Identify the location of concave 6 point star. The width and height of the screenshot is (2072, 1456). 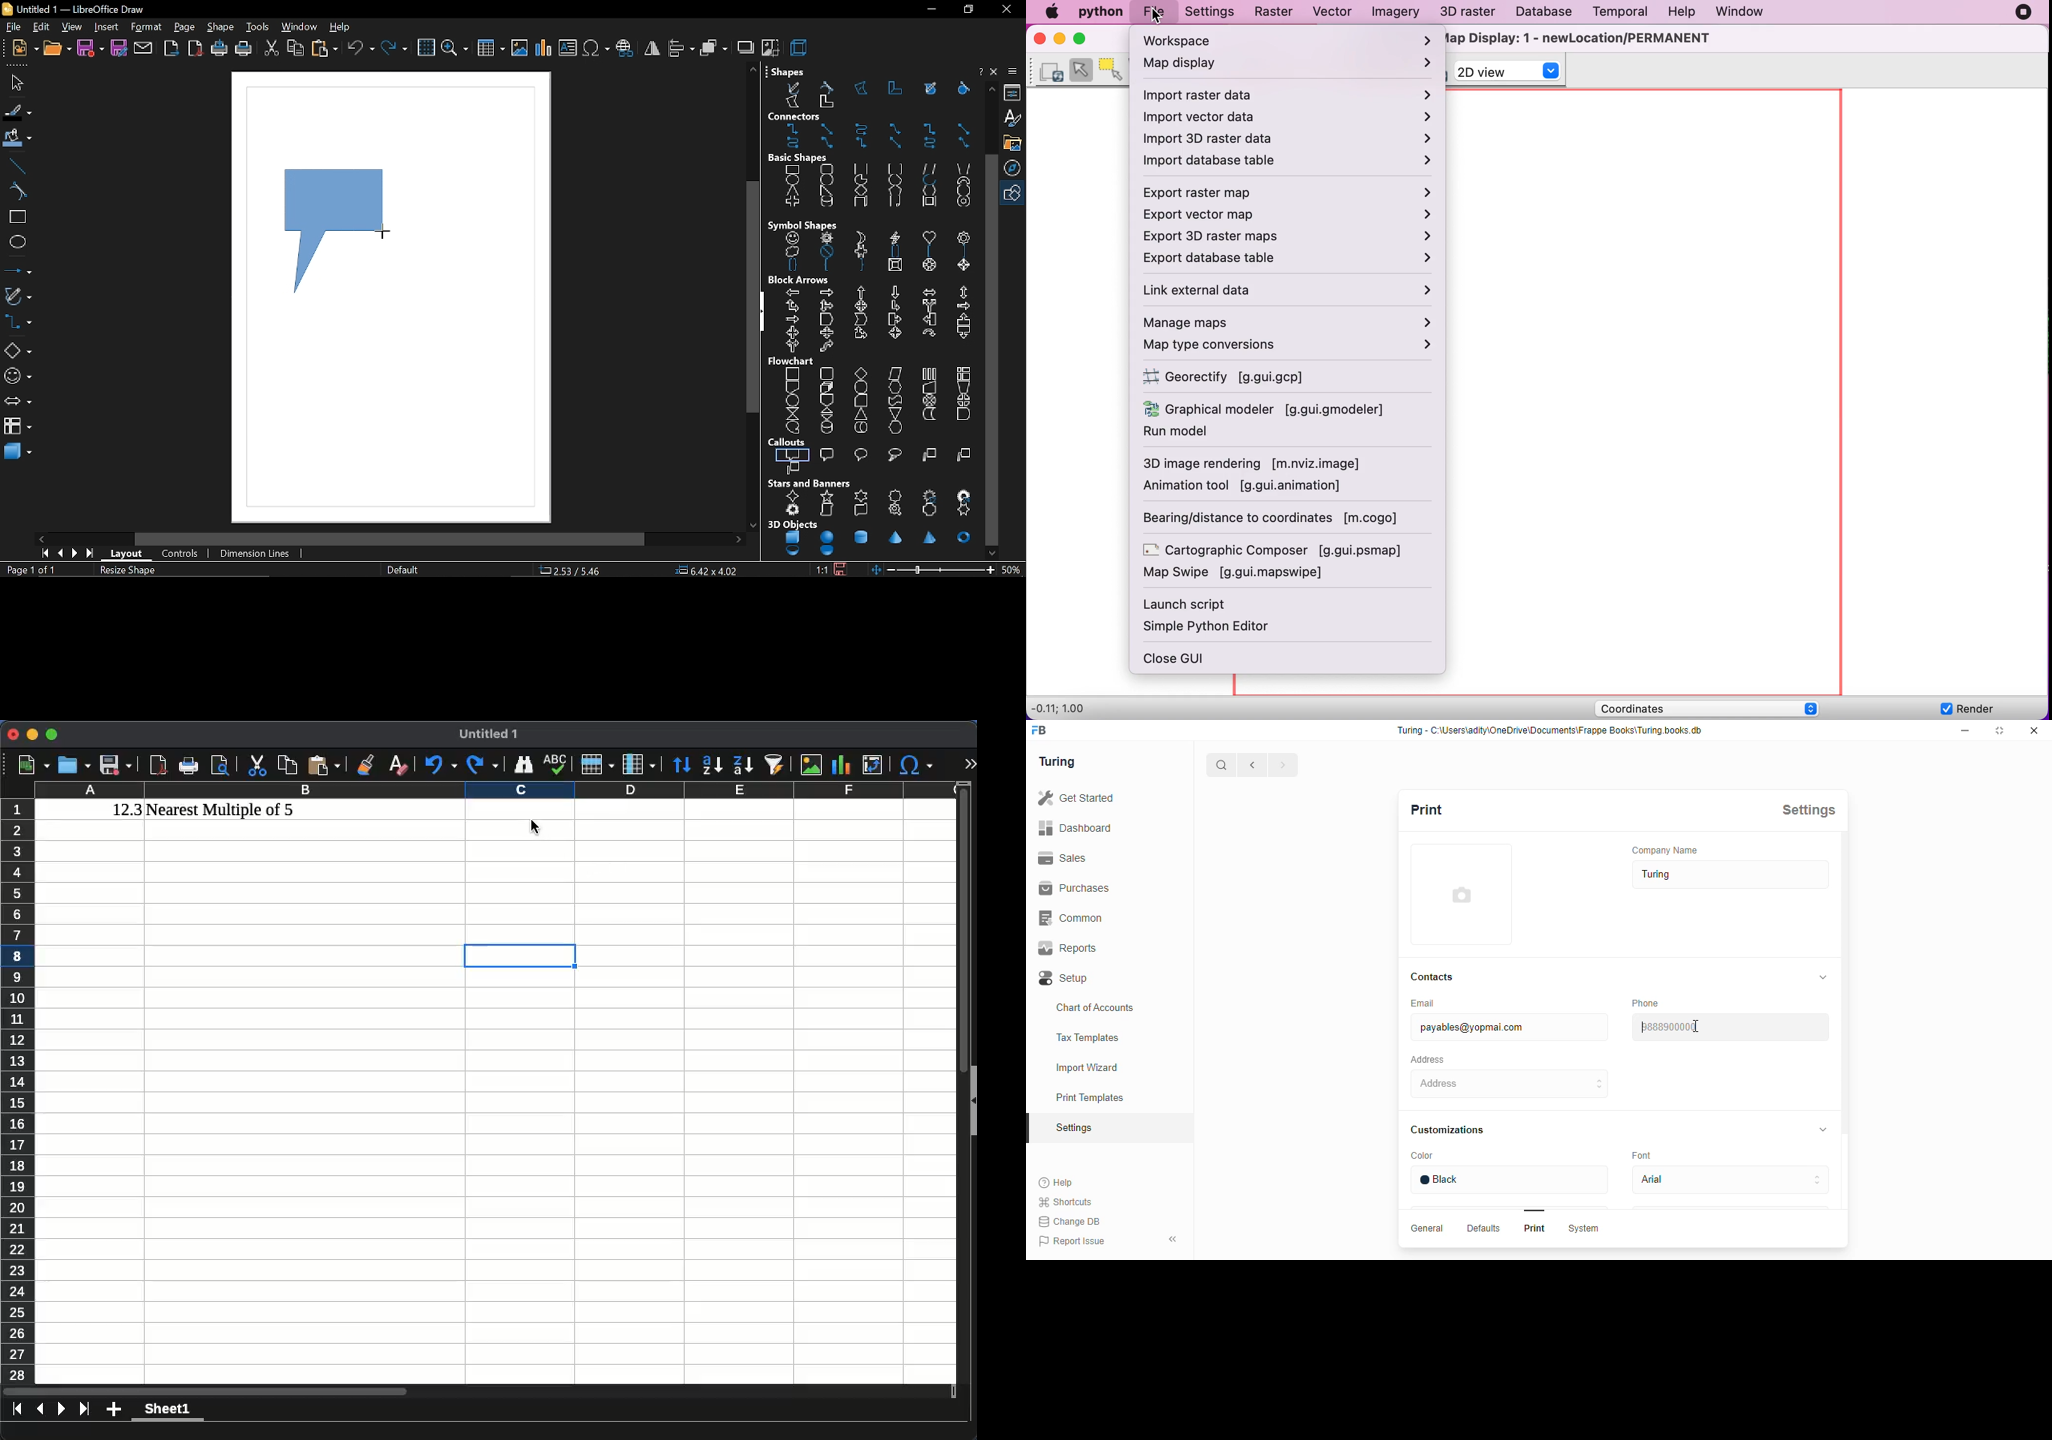
(964, 511).